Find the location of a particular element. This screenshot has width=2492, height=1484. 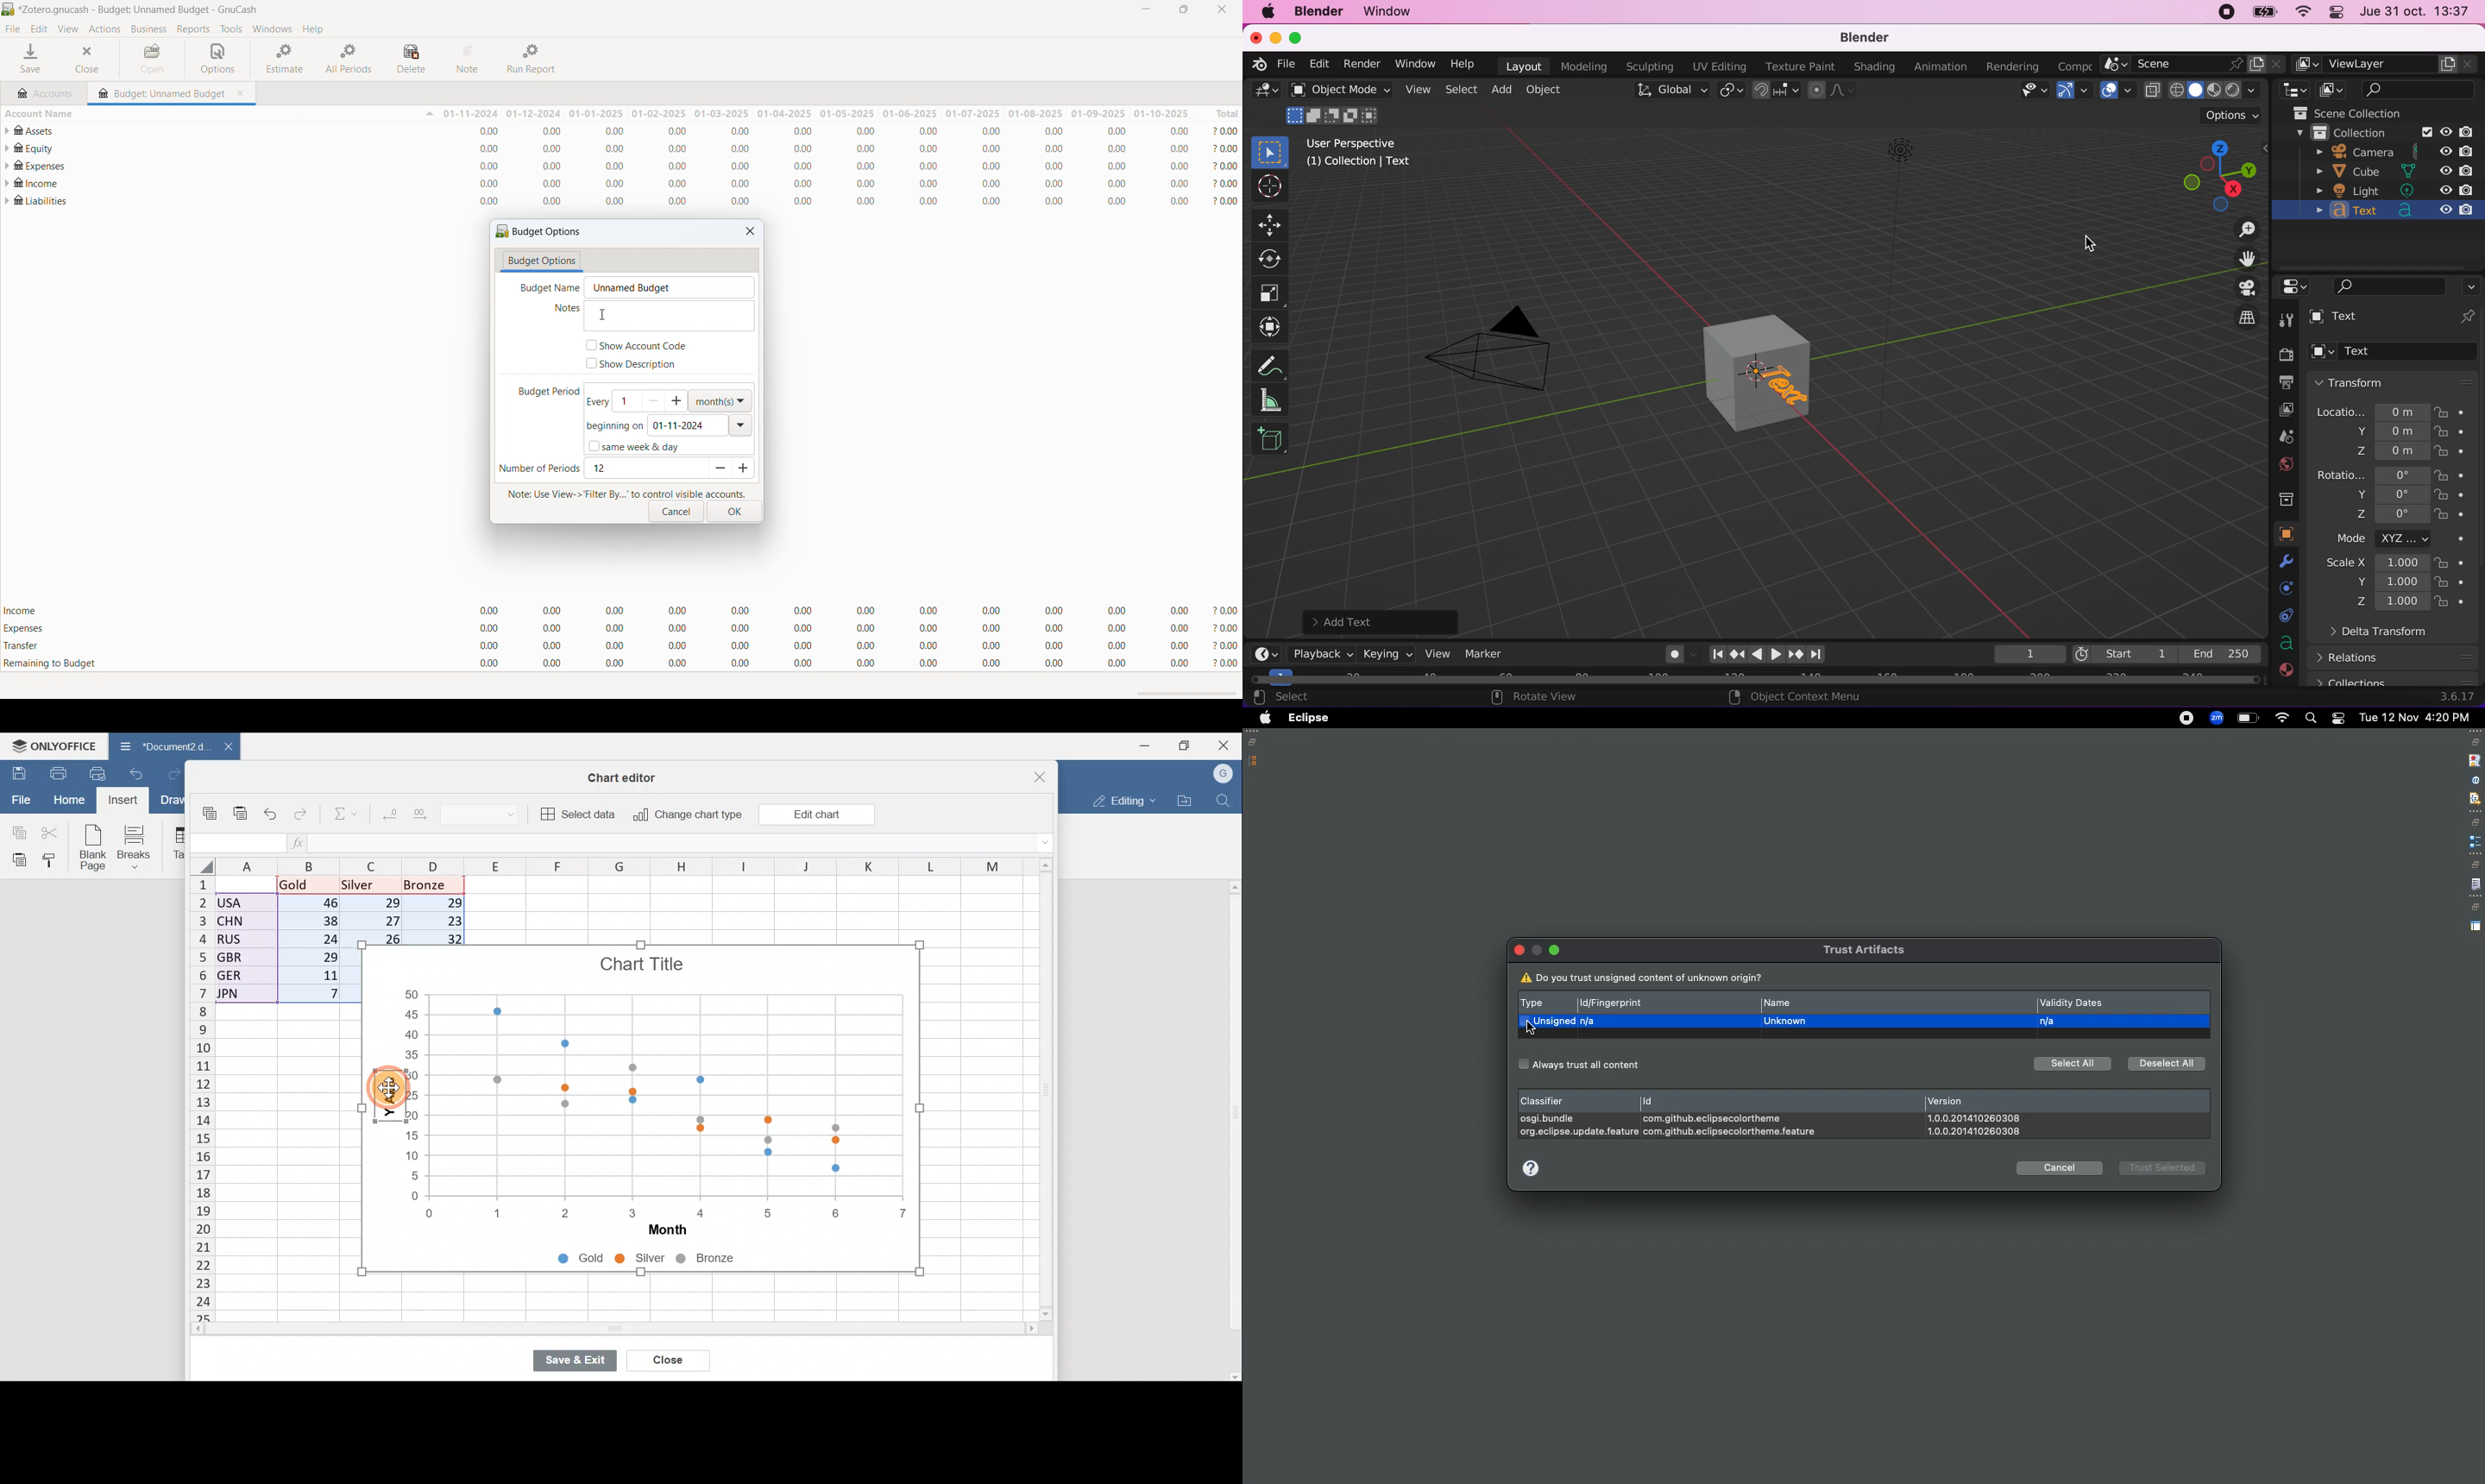

sculpting is located at coordinates (1650, 66).